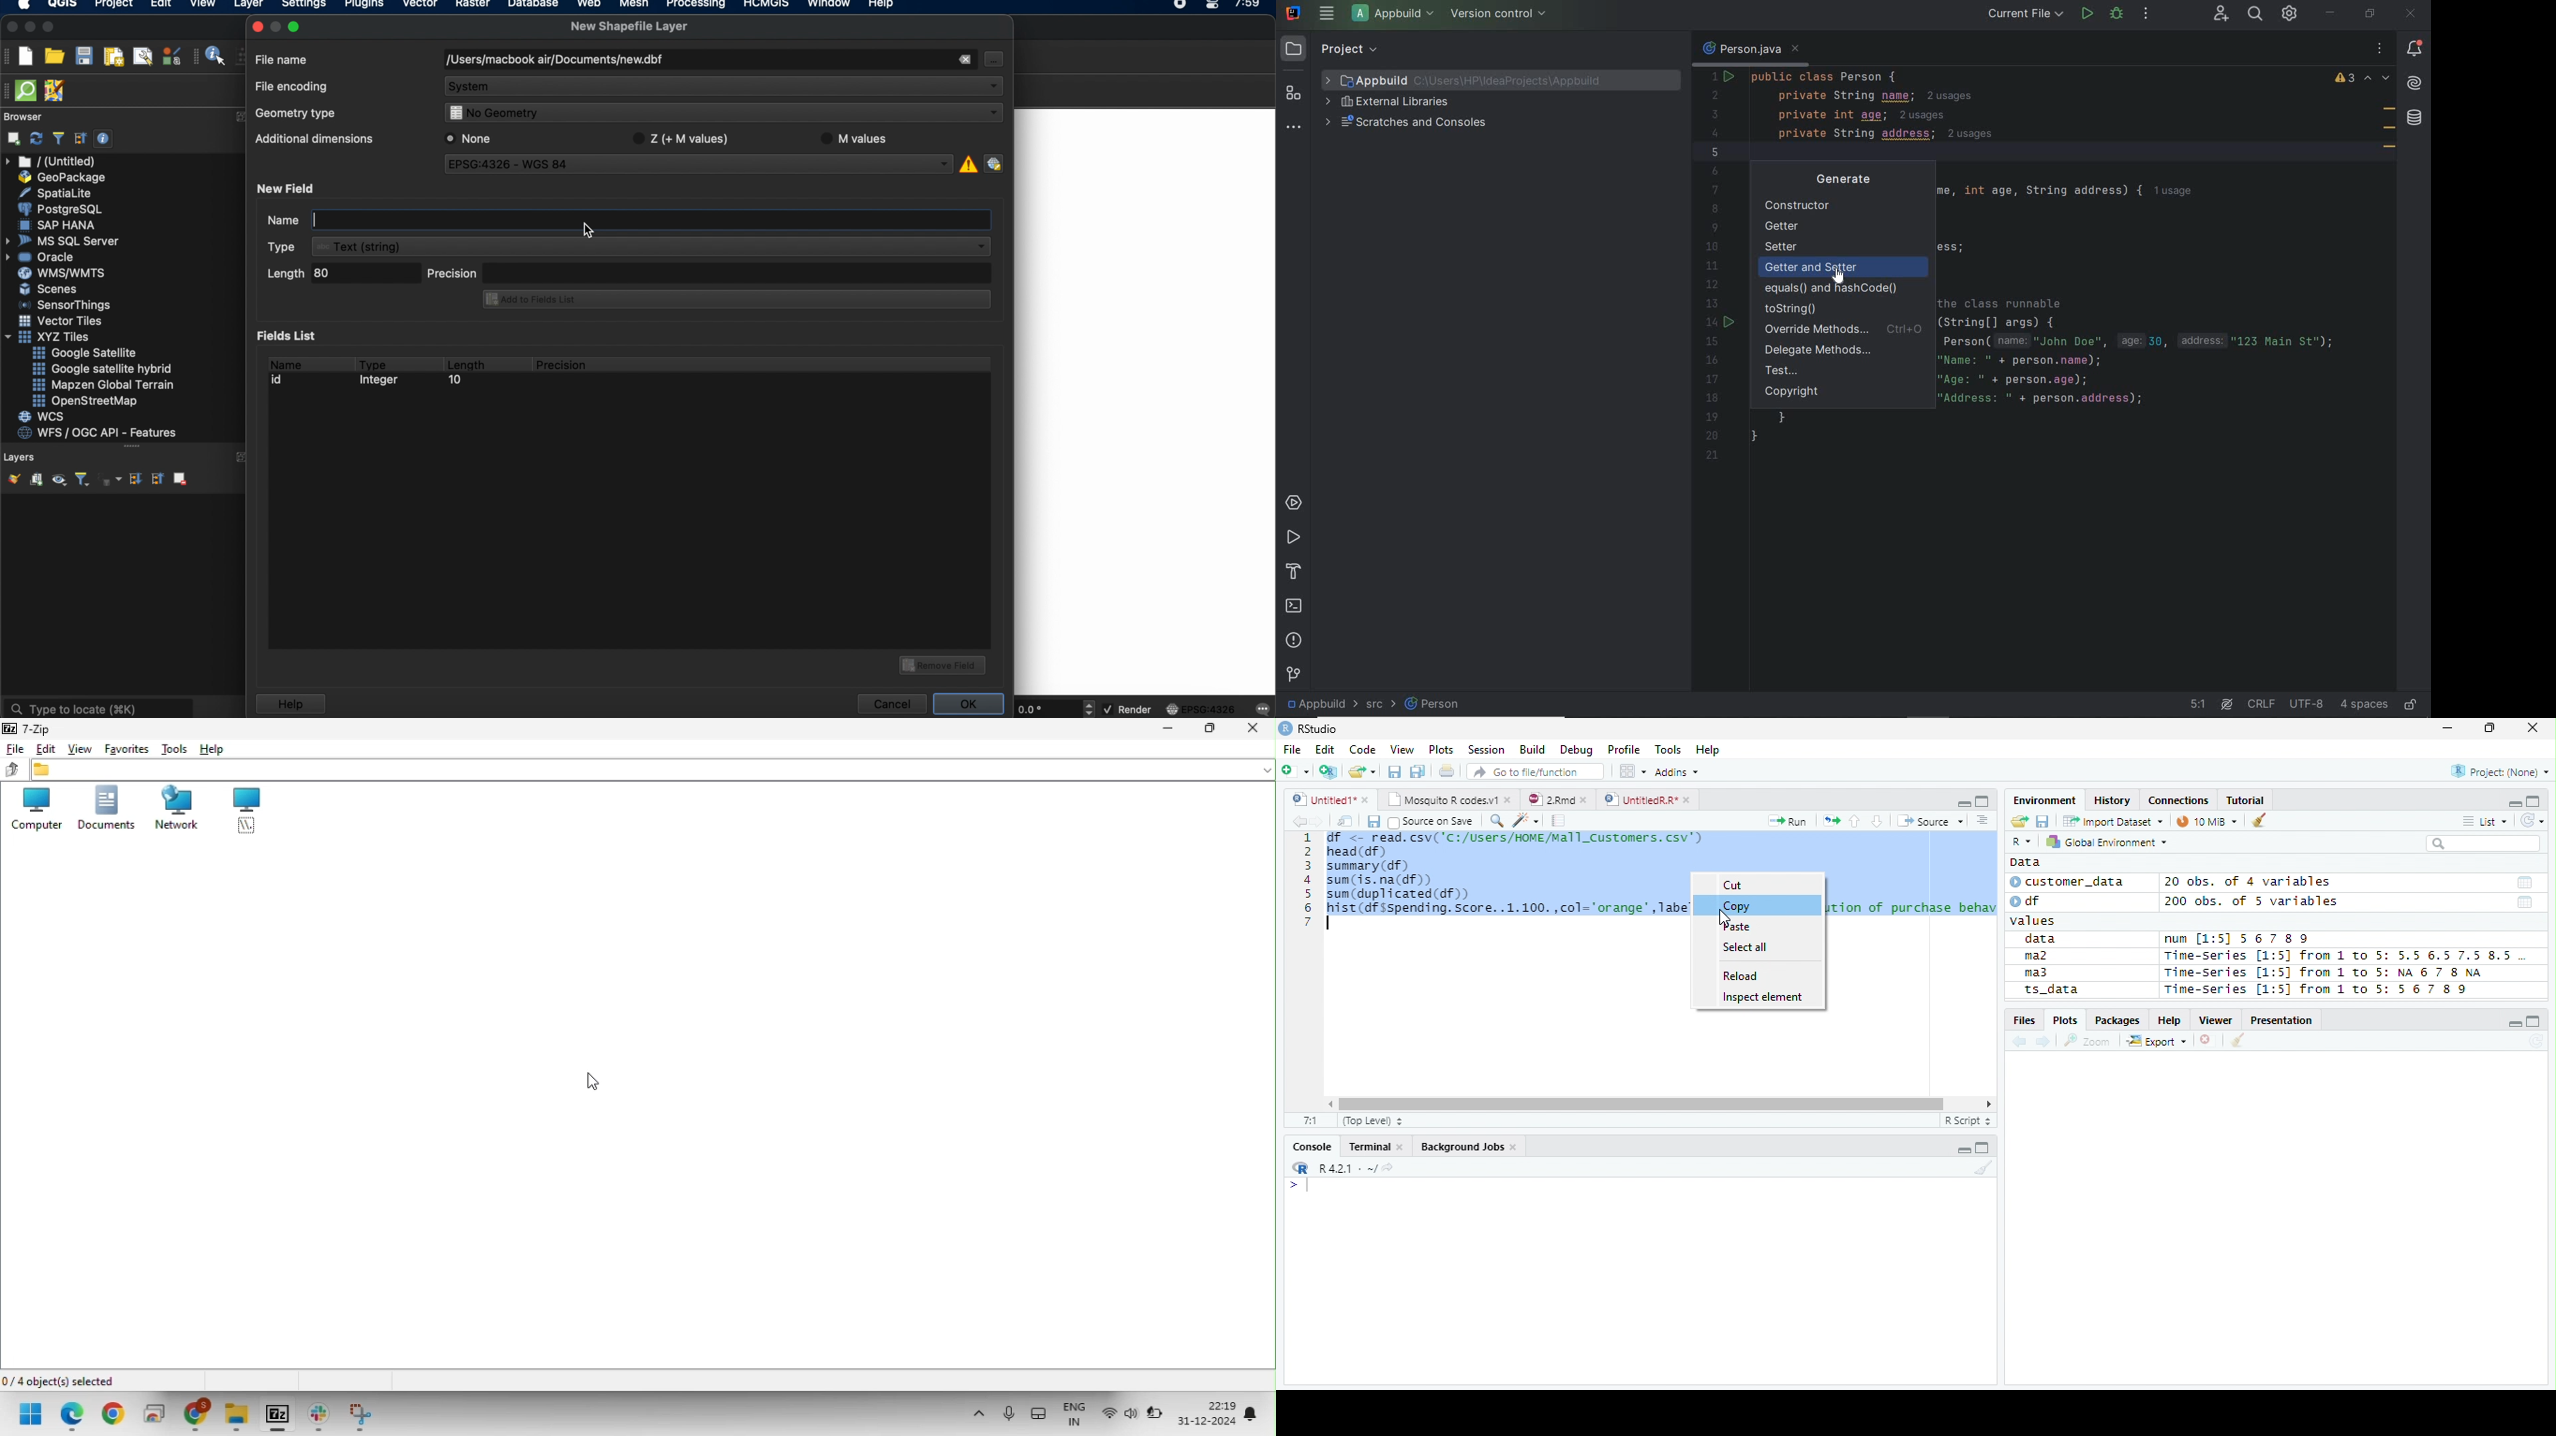  What do you see at coordinates (2446, 730) in the screenshot?
I see `Minimize` at bounding box center [2446, 730].